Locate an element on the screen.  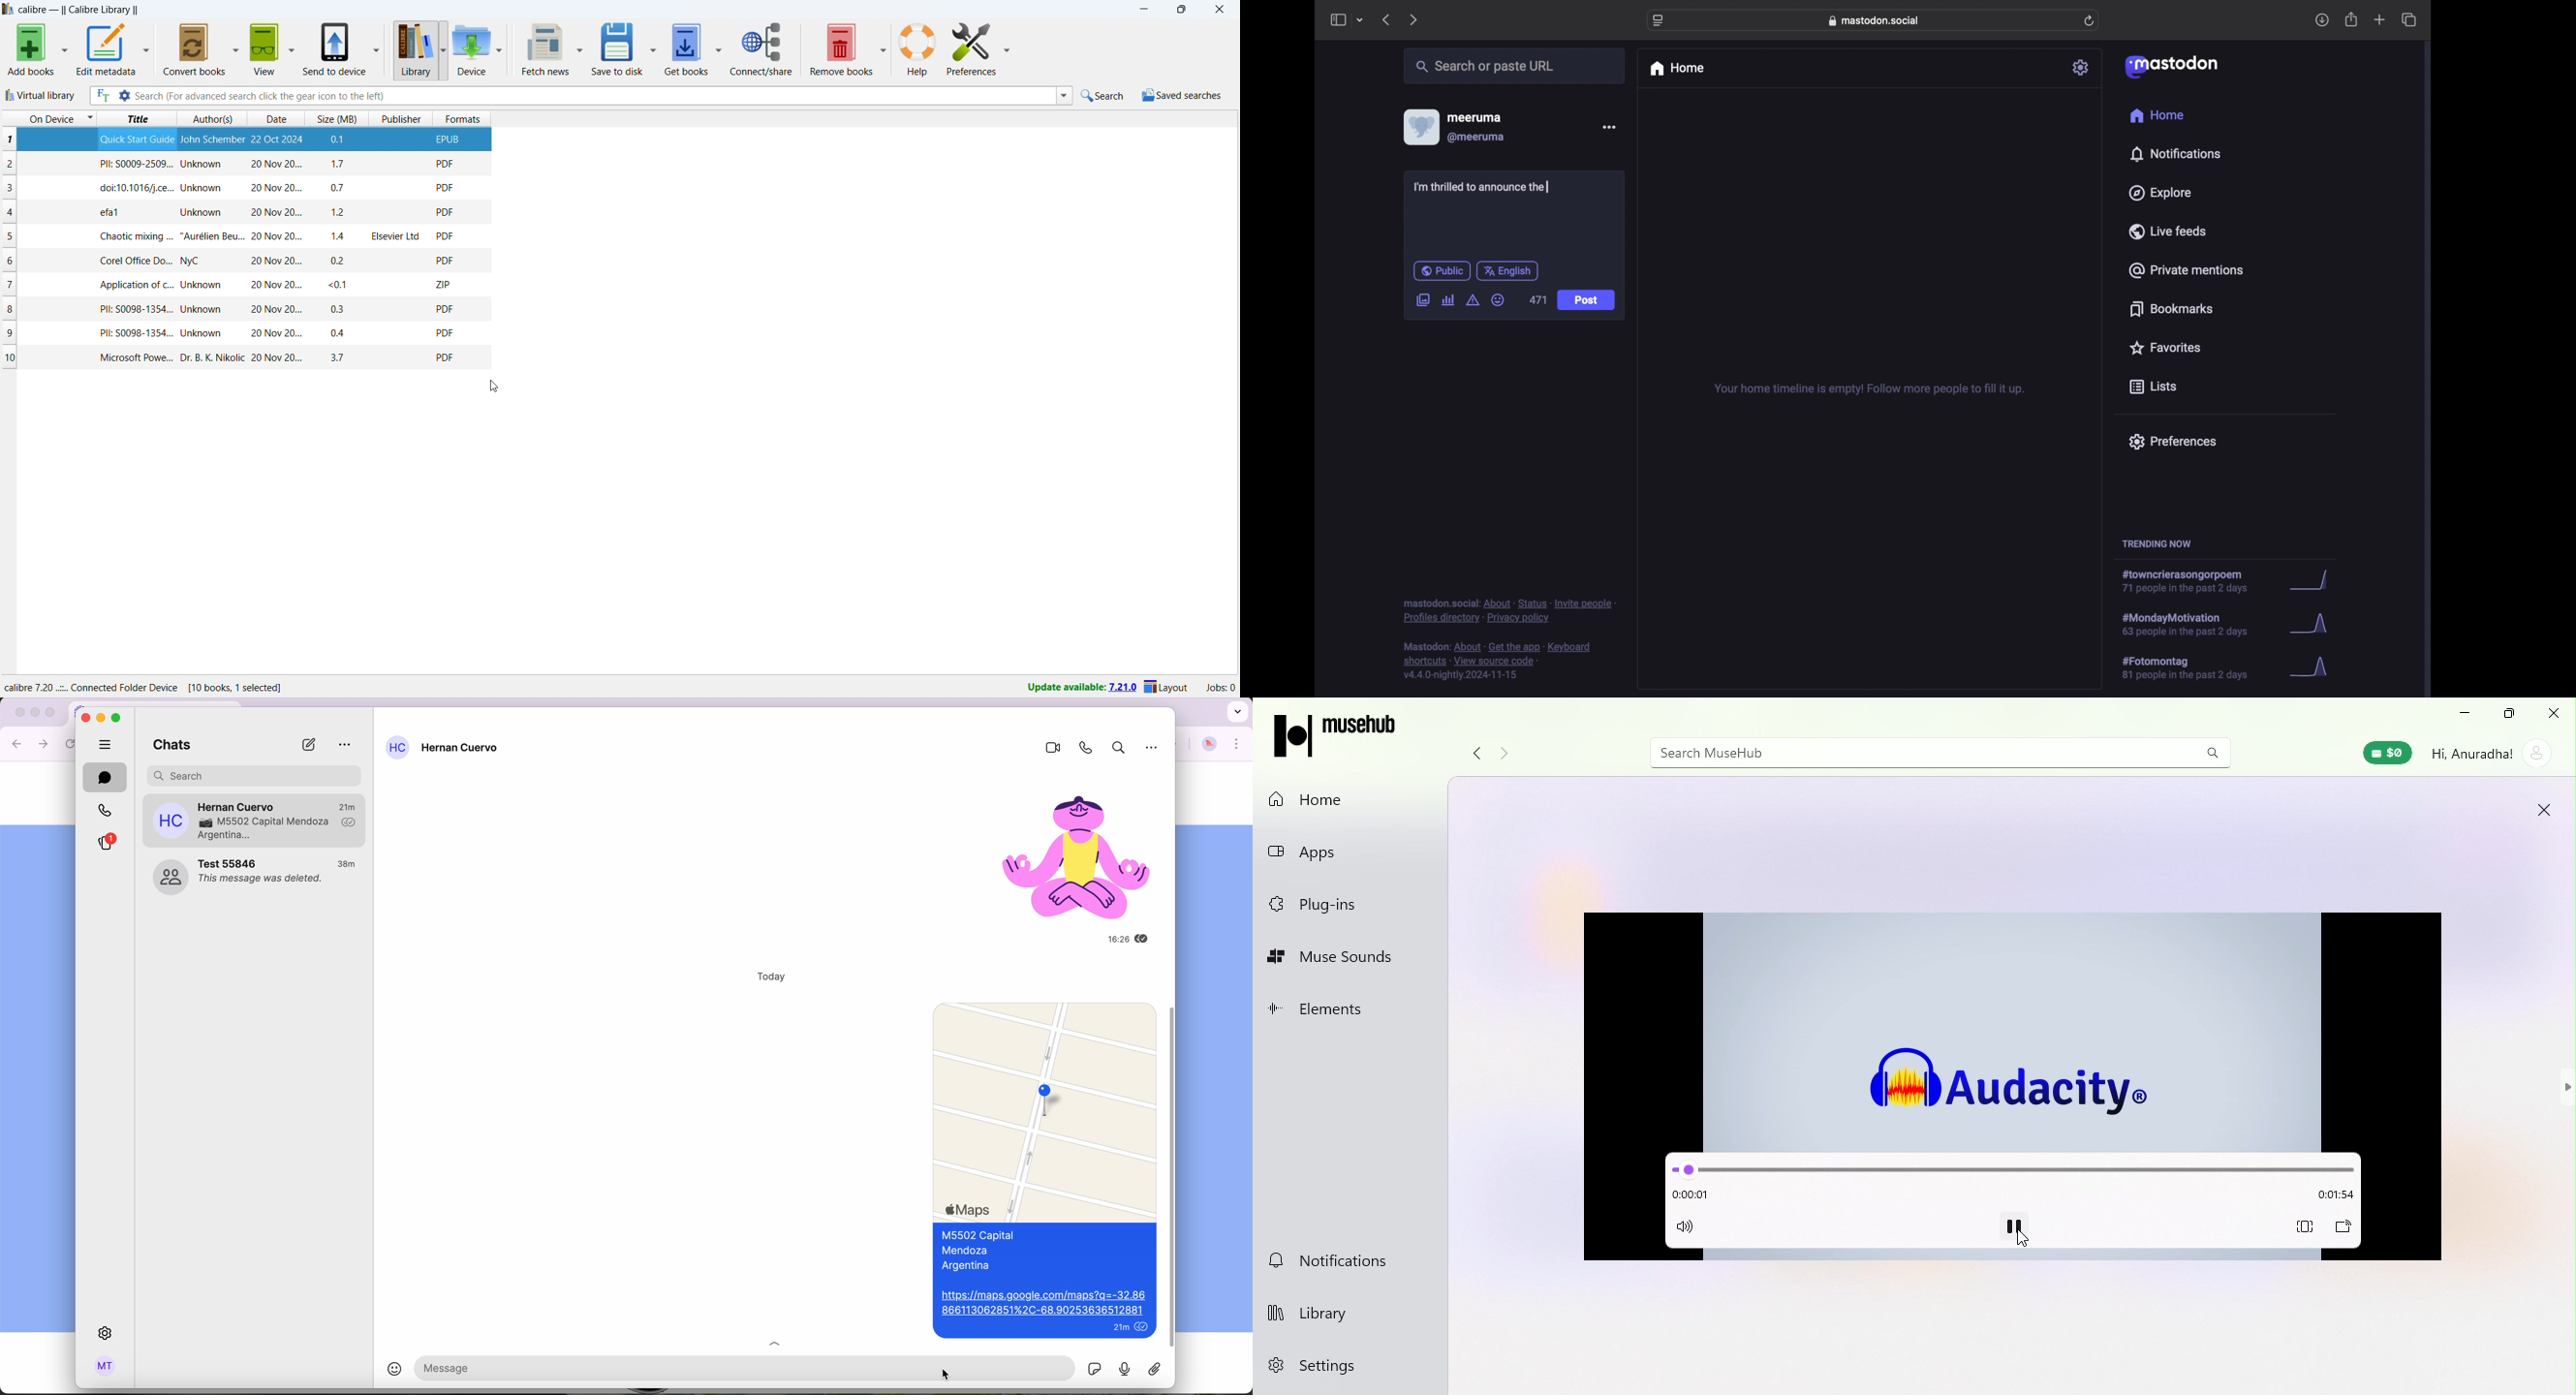
edit metadata options is located at coordinates (146, 48).